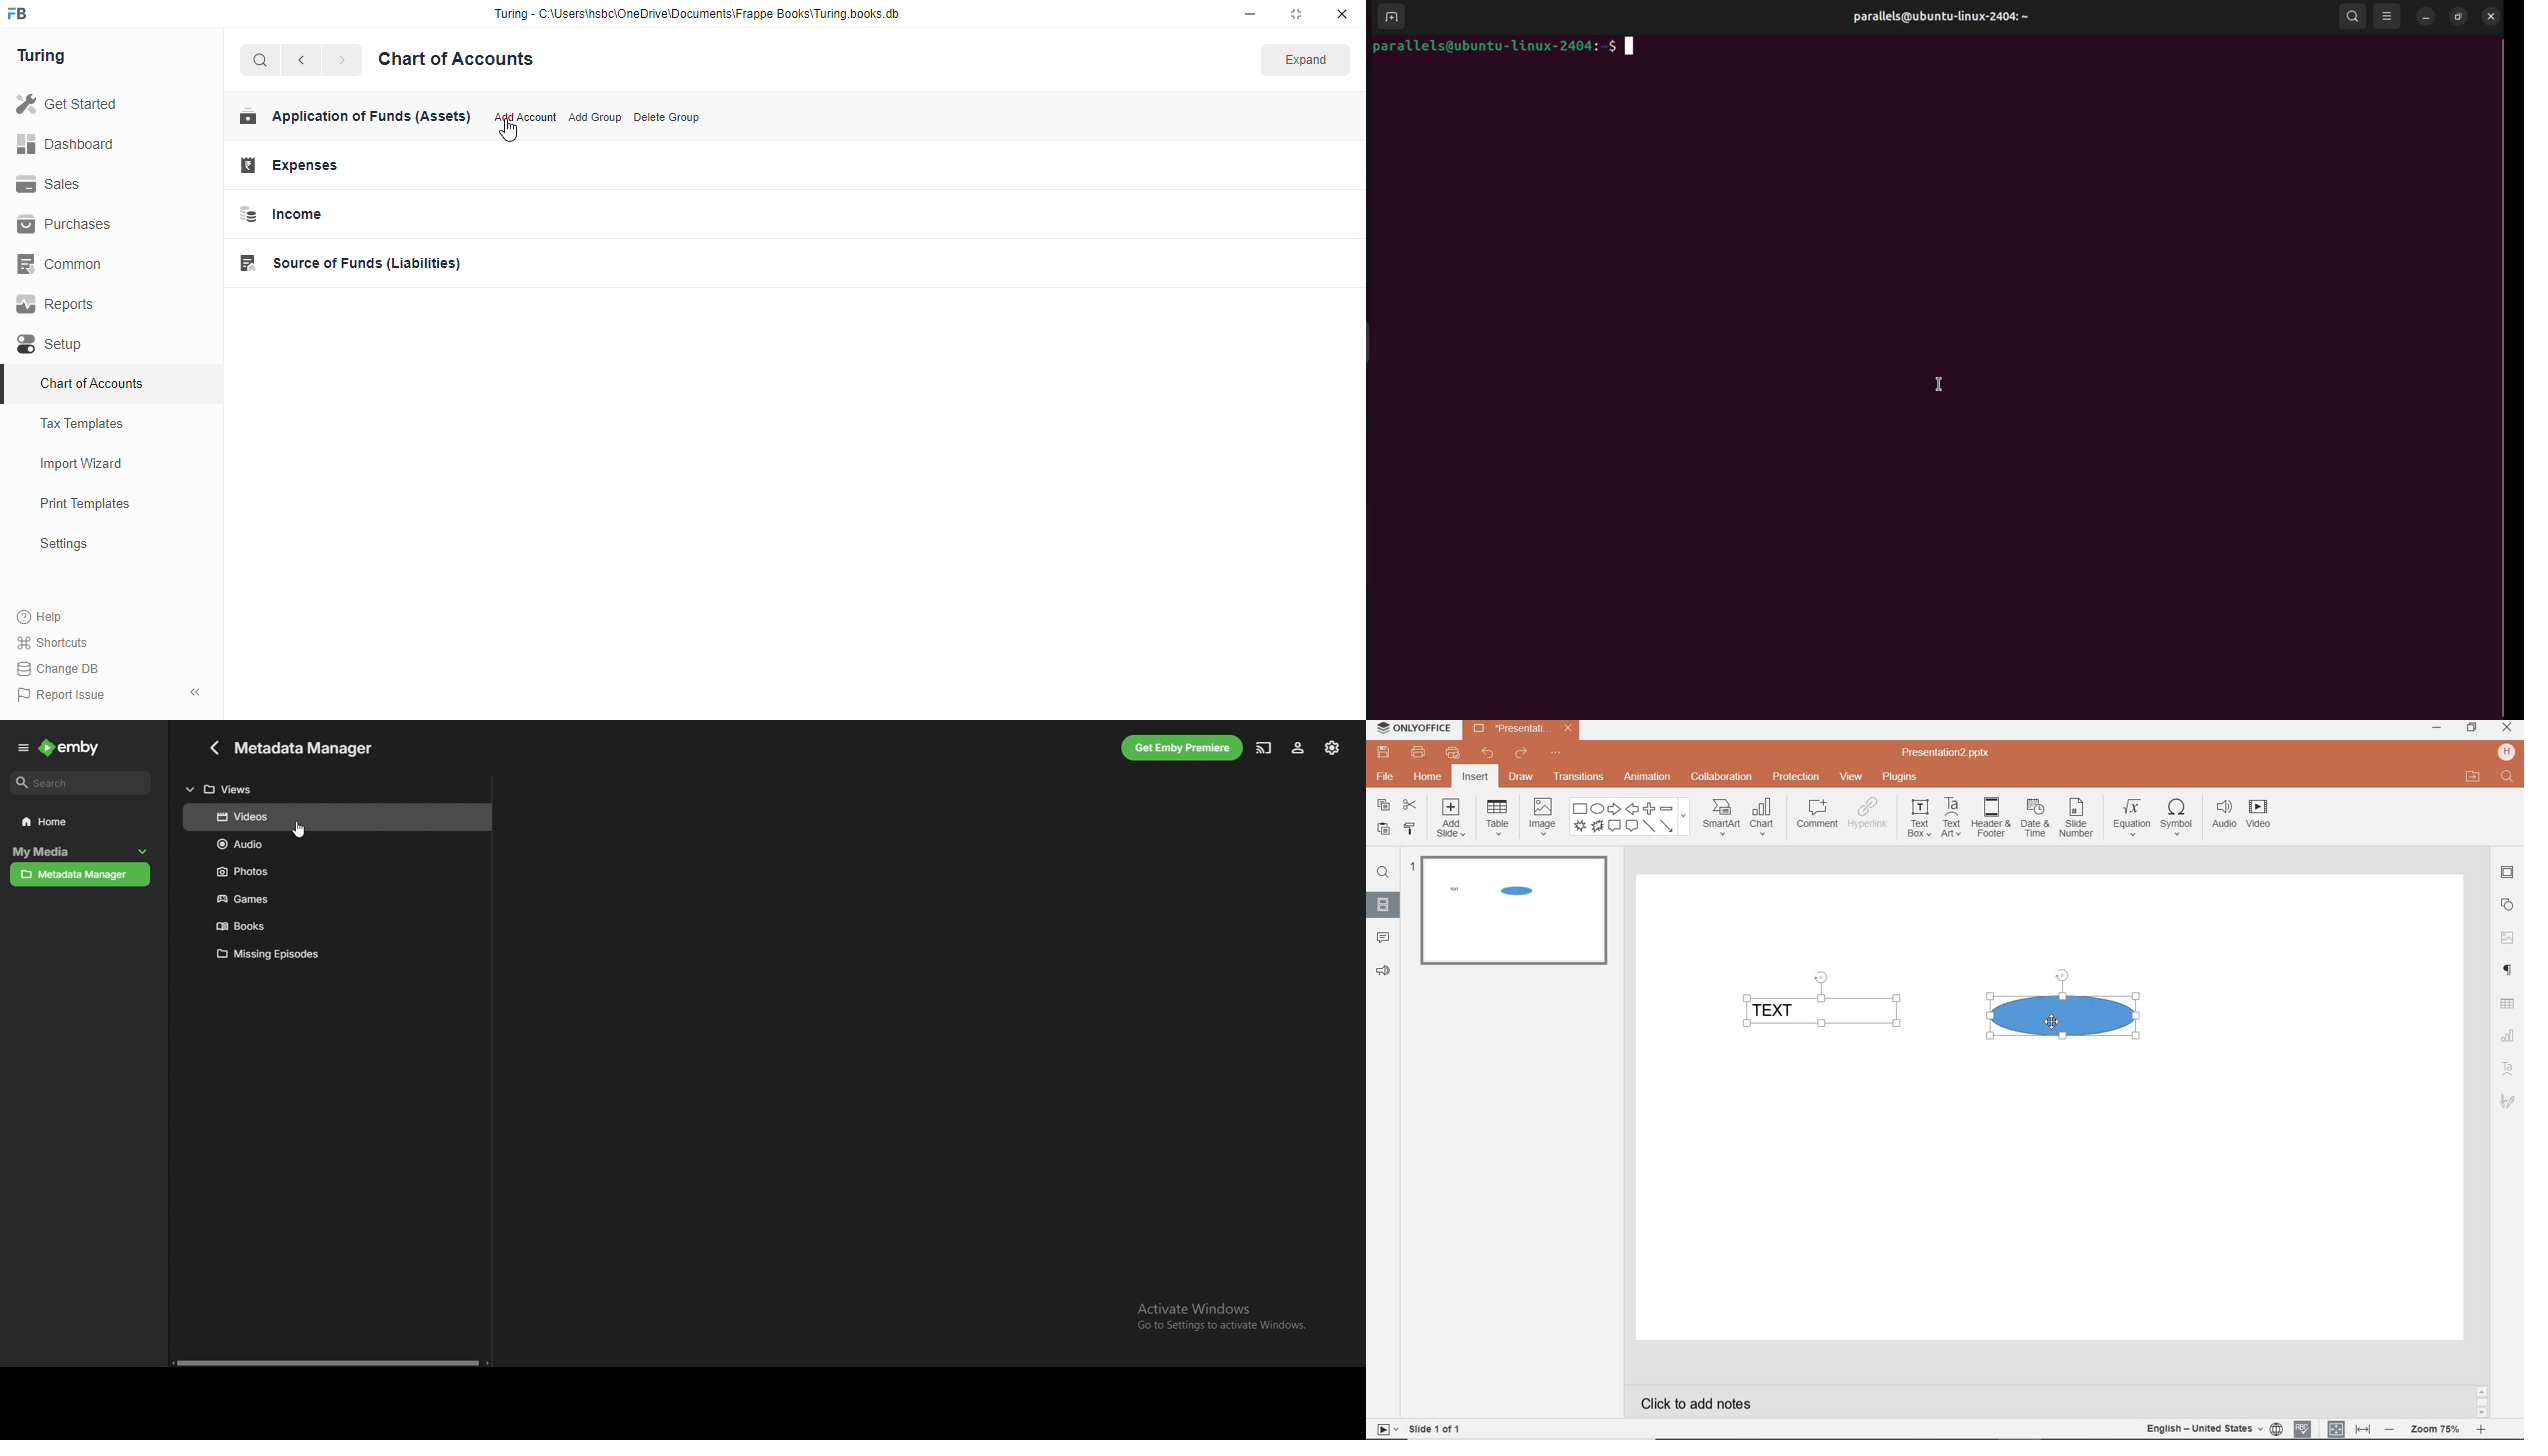 The height and width of the screenshot is (1456, 2548). Describe the element at coordinates (1989, 819) in the screenshot. I see `header & footer` at that location.